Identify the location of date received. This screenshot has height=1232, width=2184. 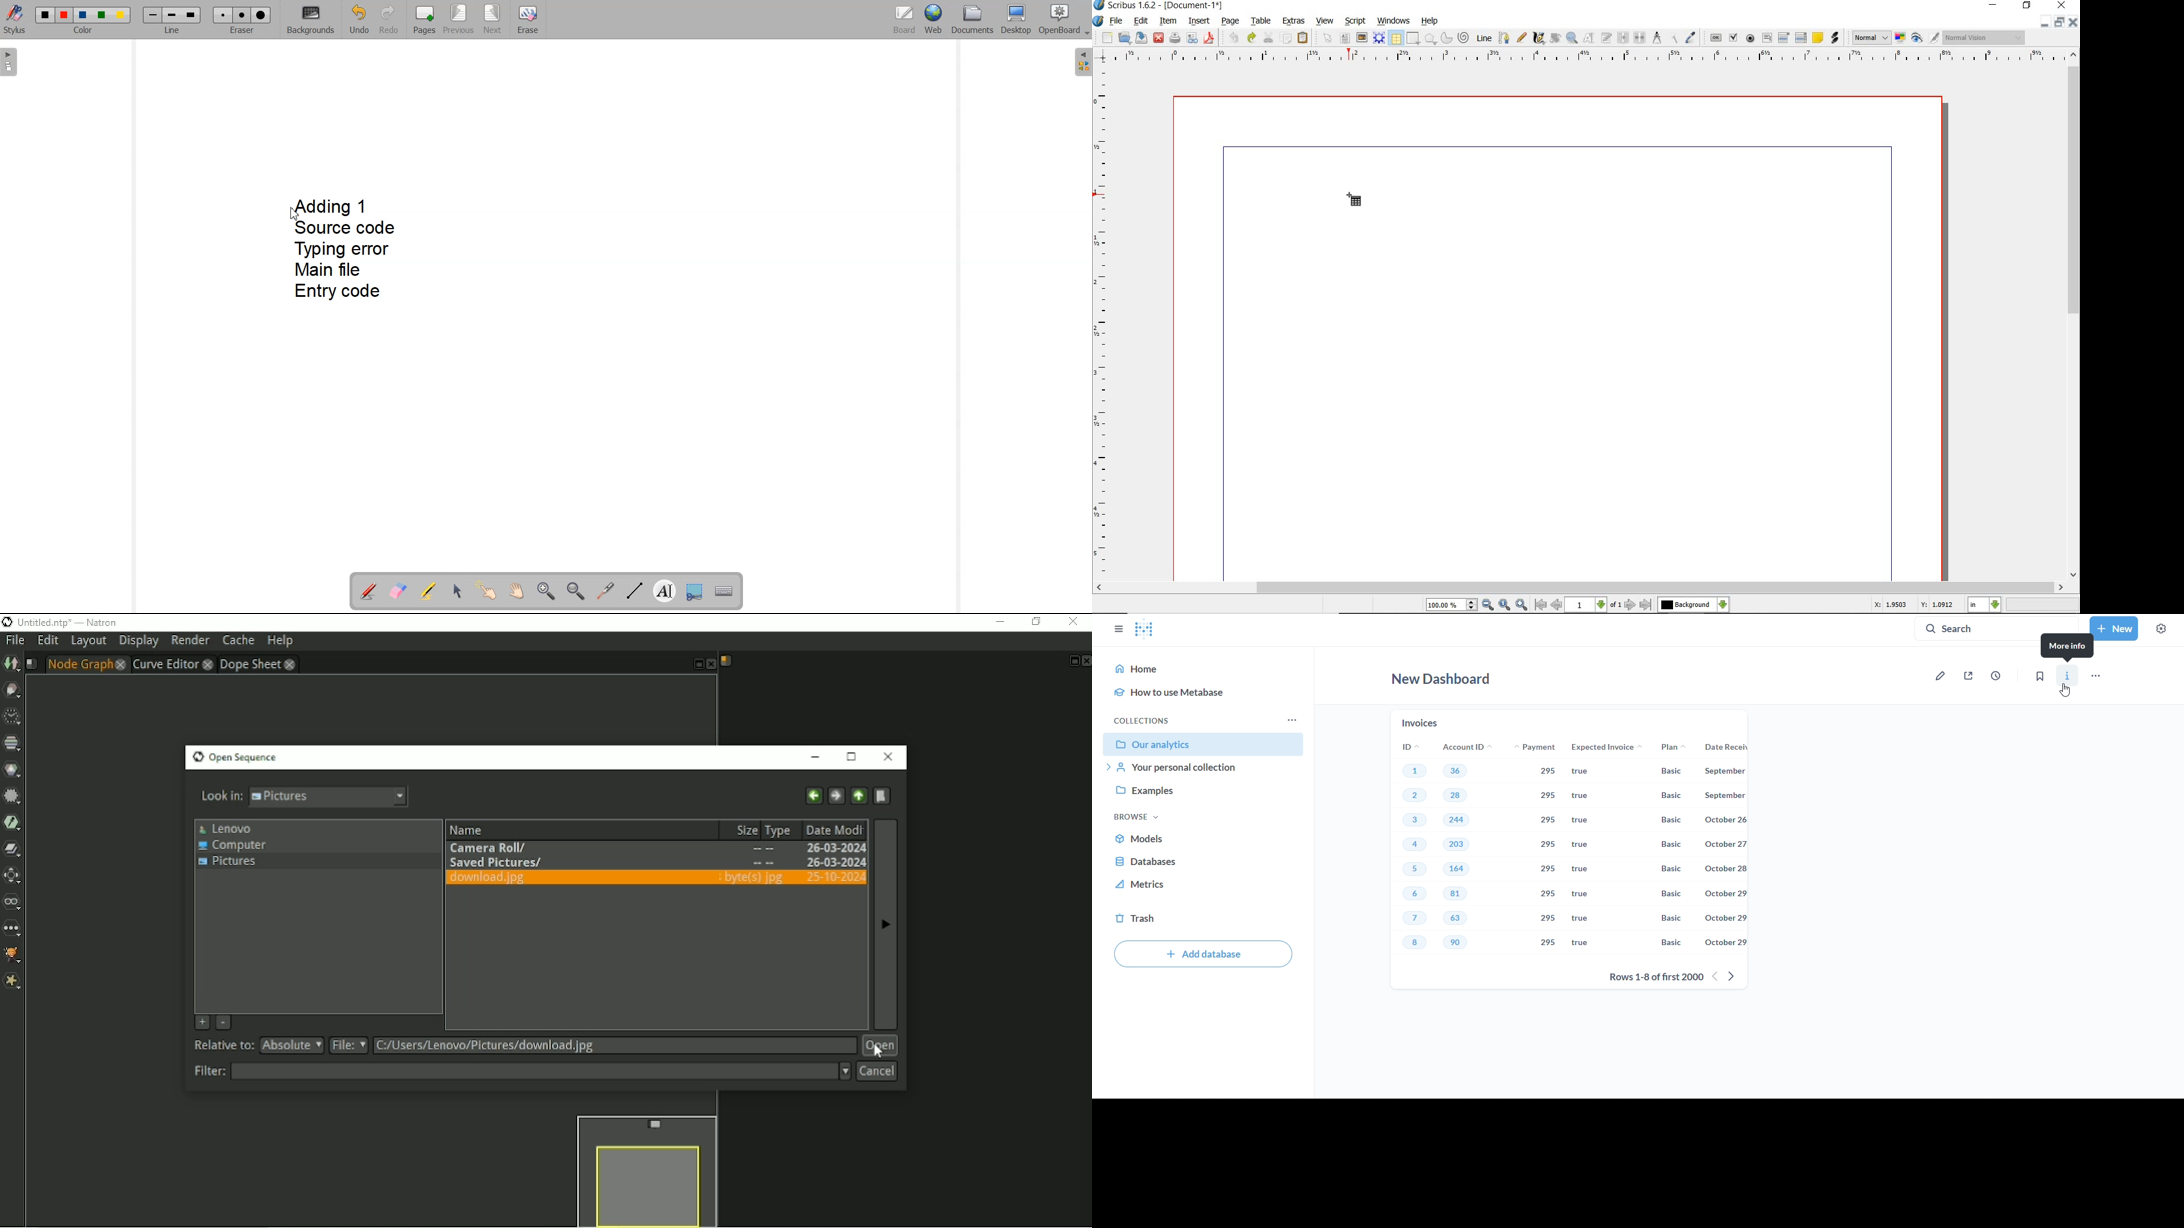
(1729, 749).